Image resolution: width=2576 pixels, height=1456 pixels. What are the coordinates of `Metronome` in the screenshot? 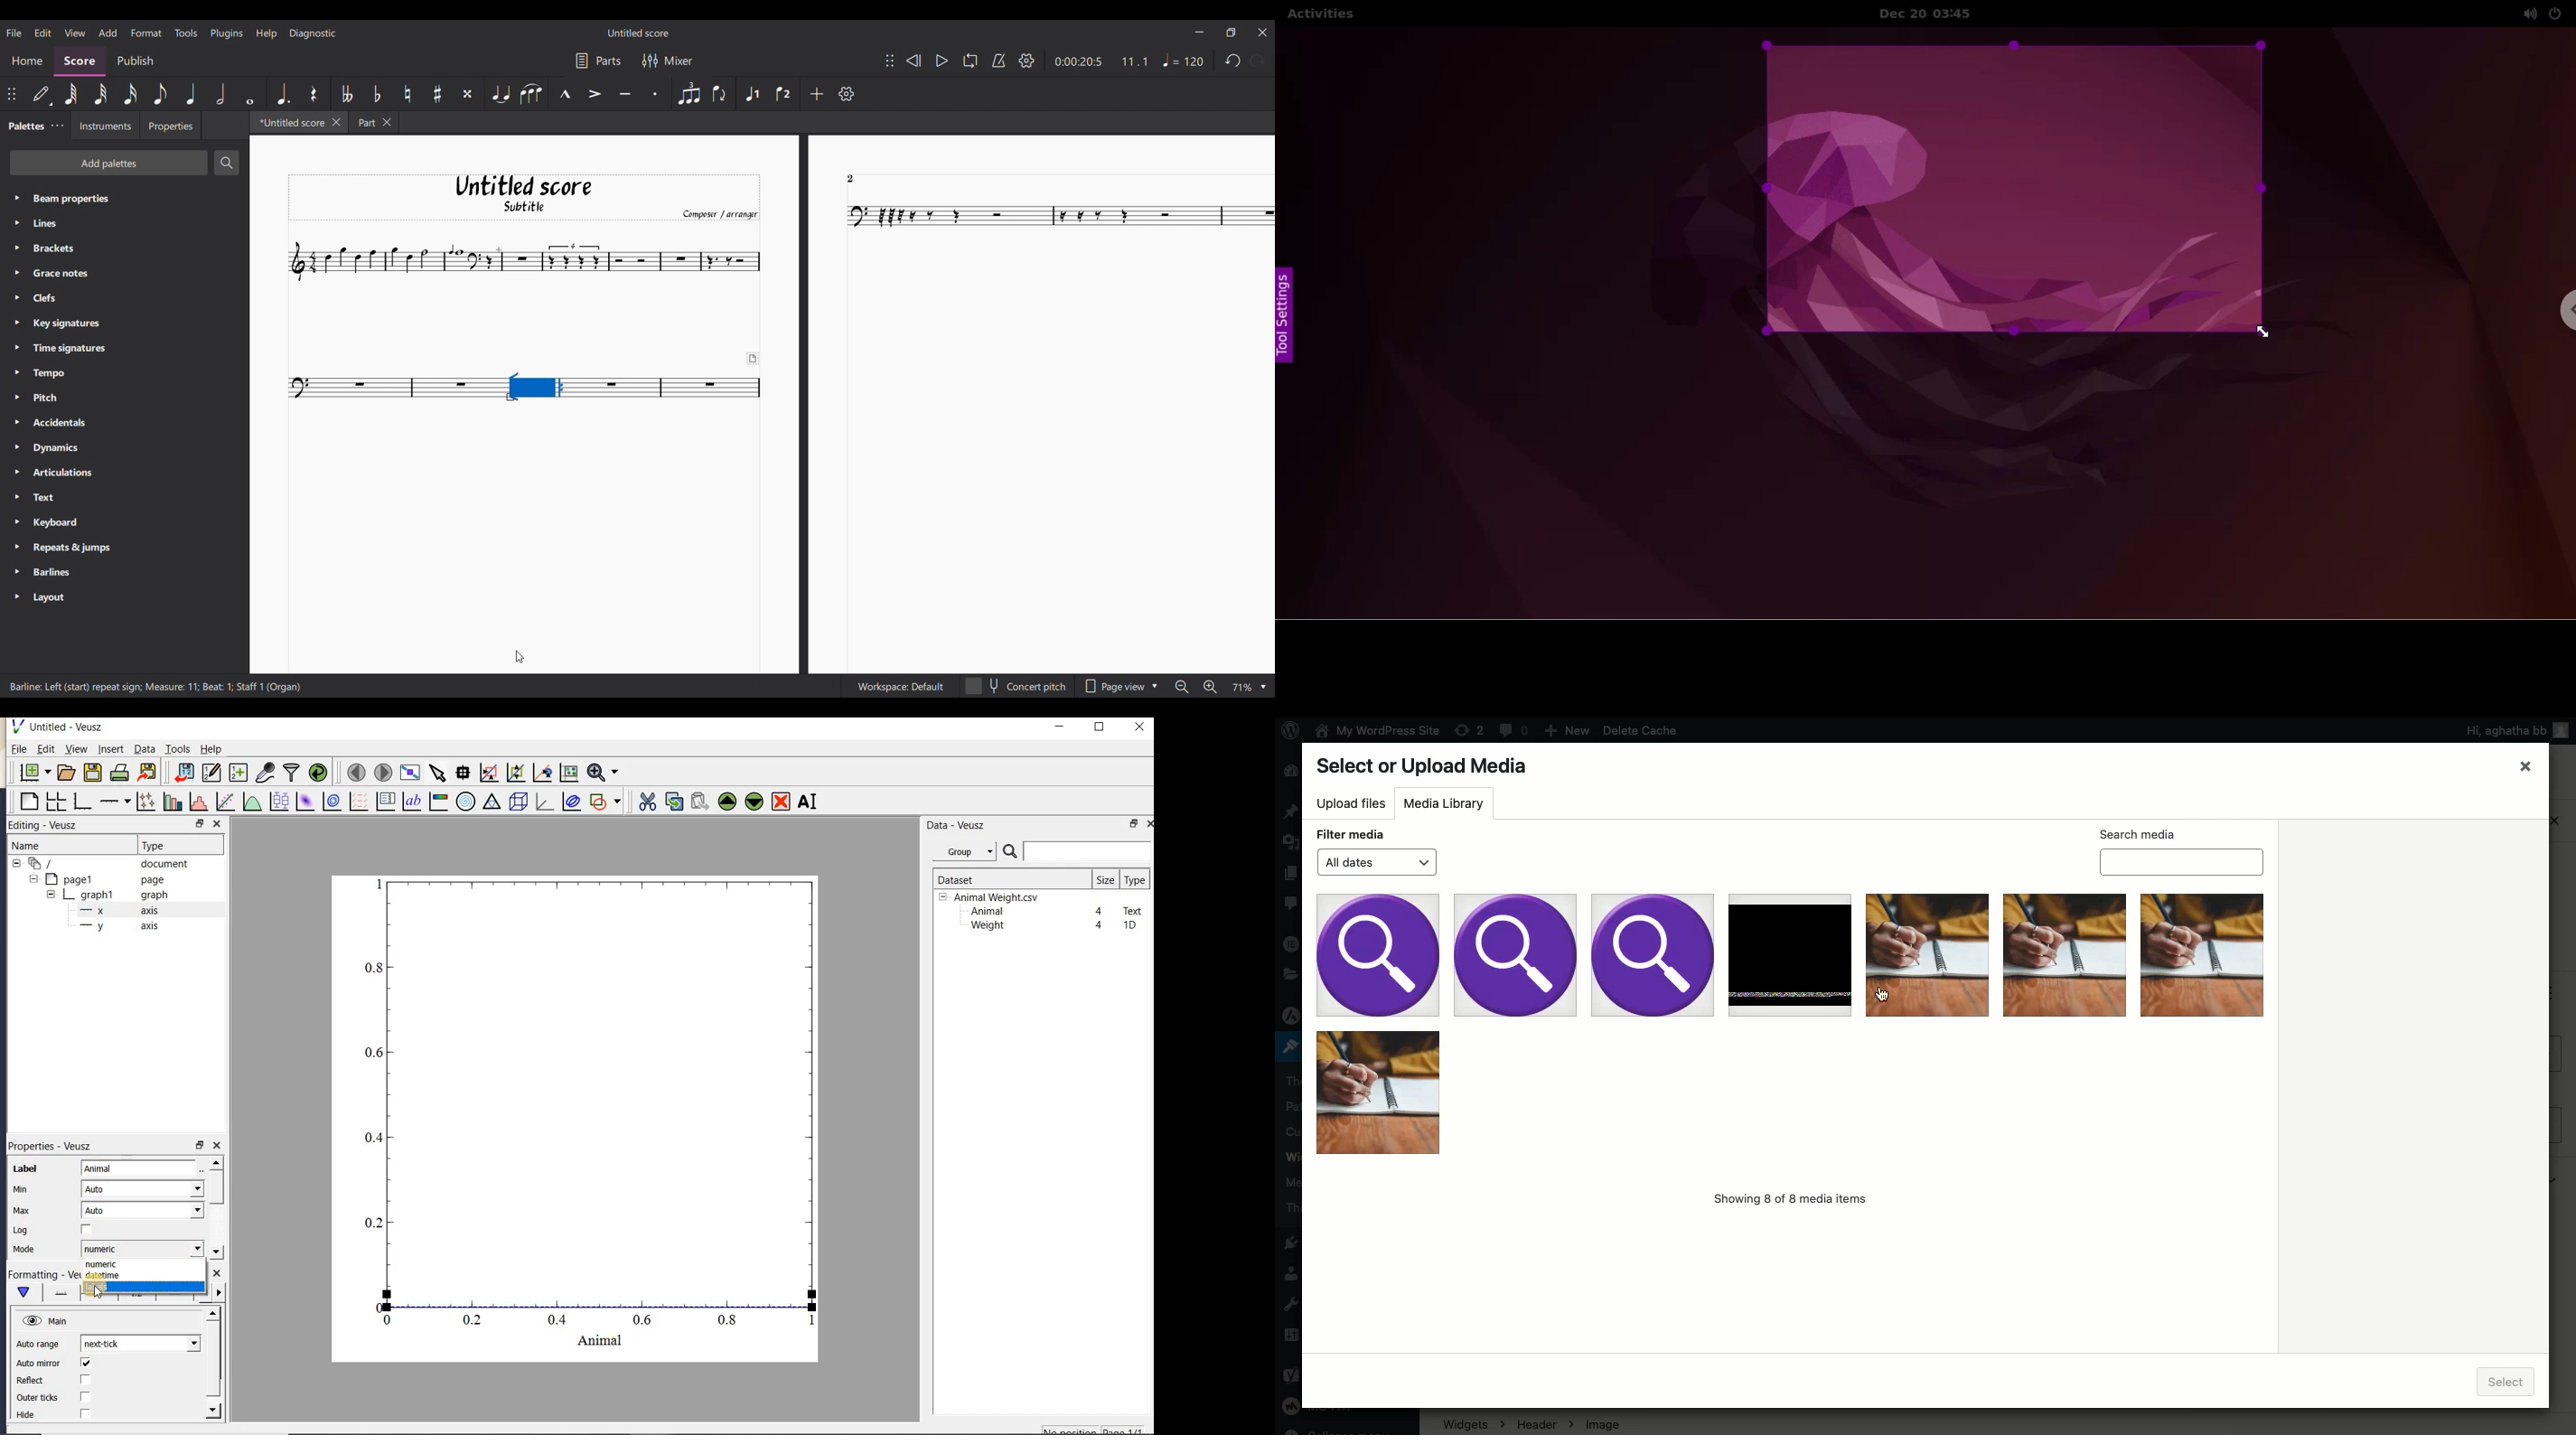 It's located at (1000, 60).